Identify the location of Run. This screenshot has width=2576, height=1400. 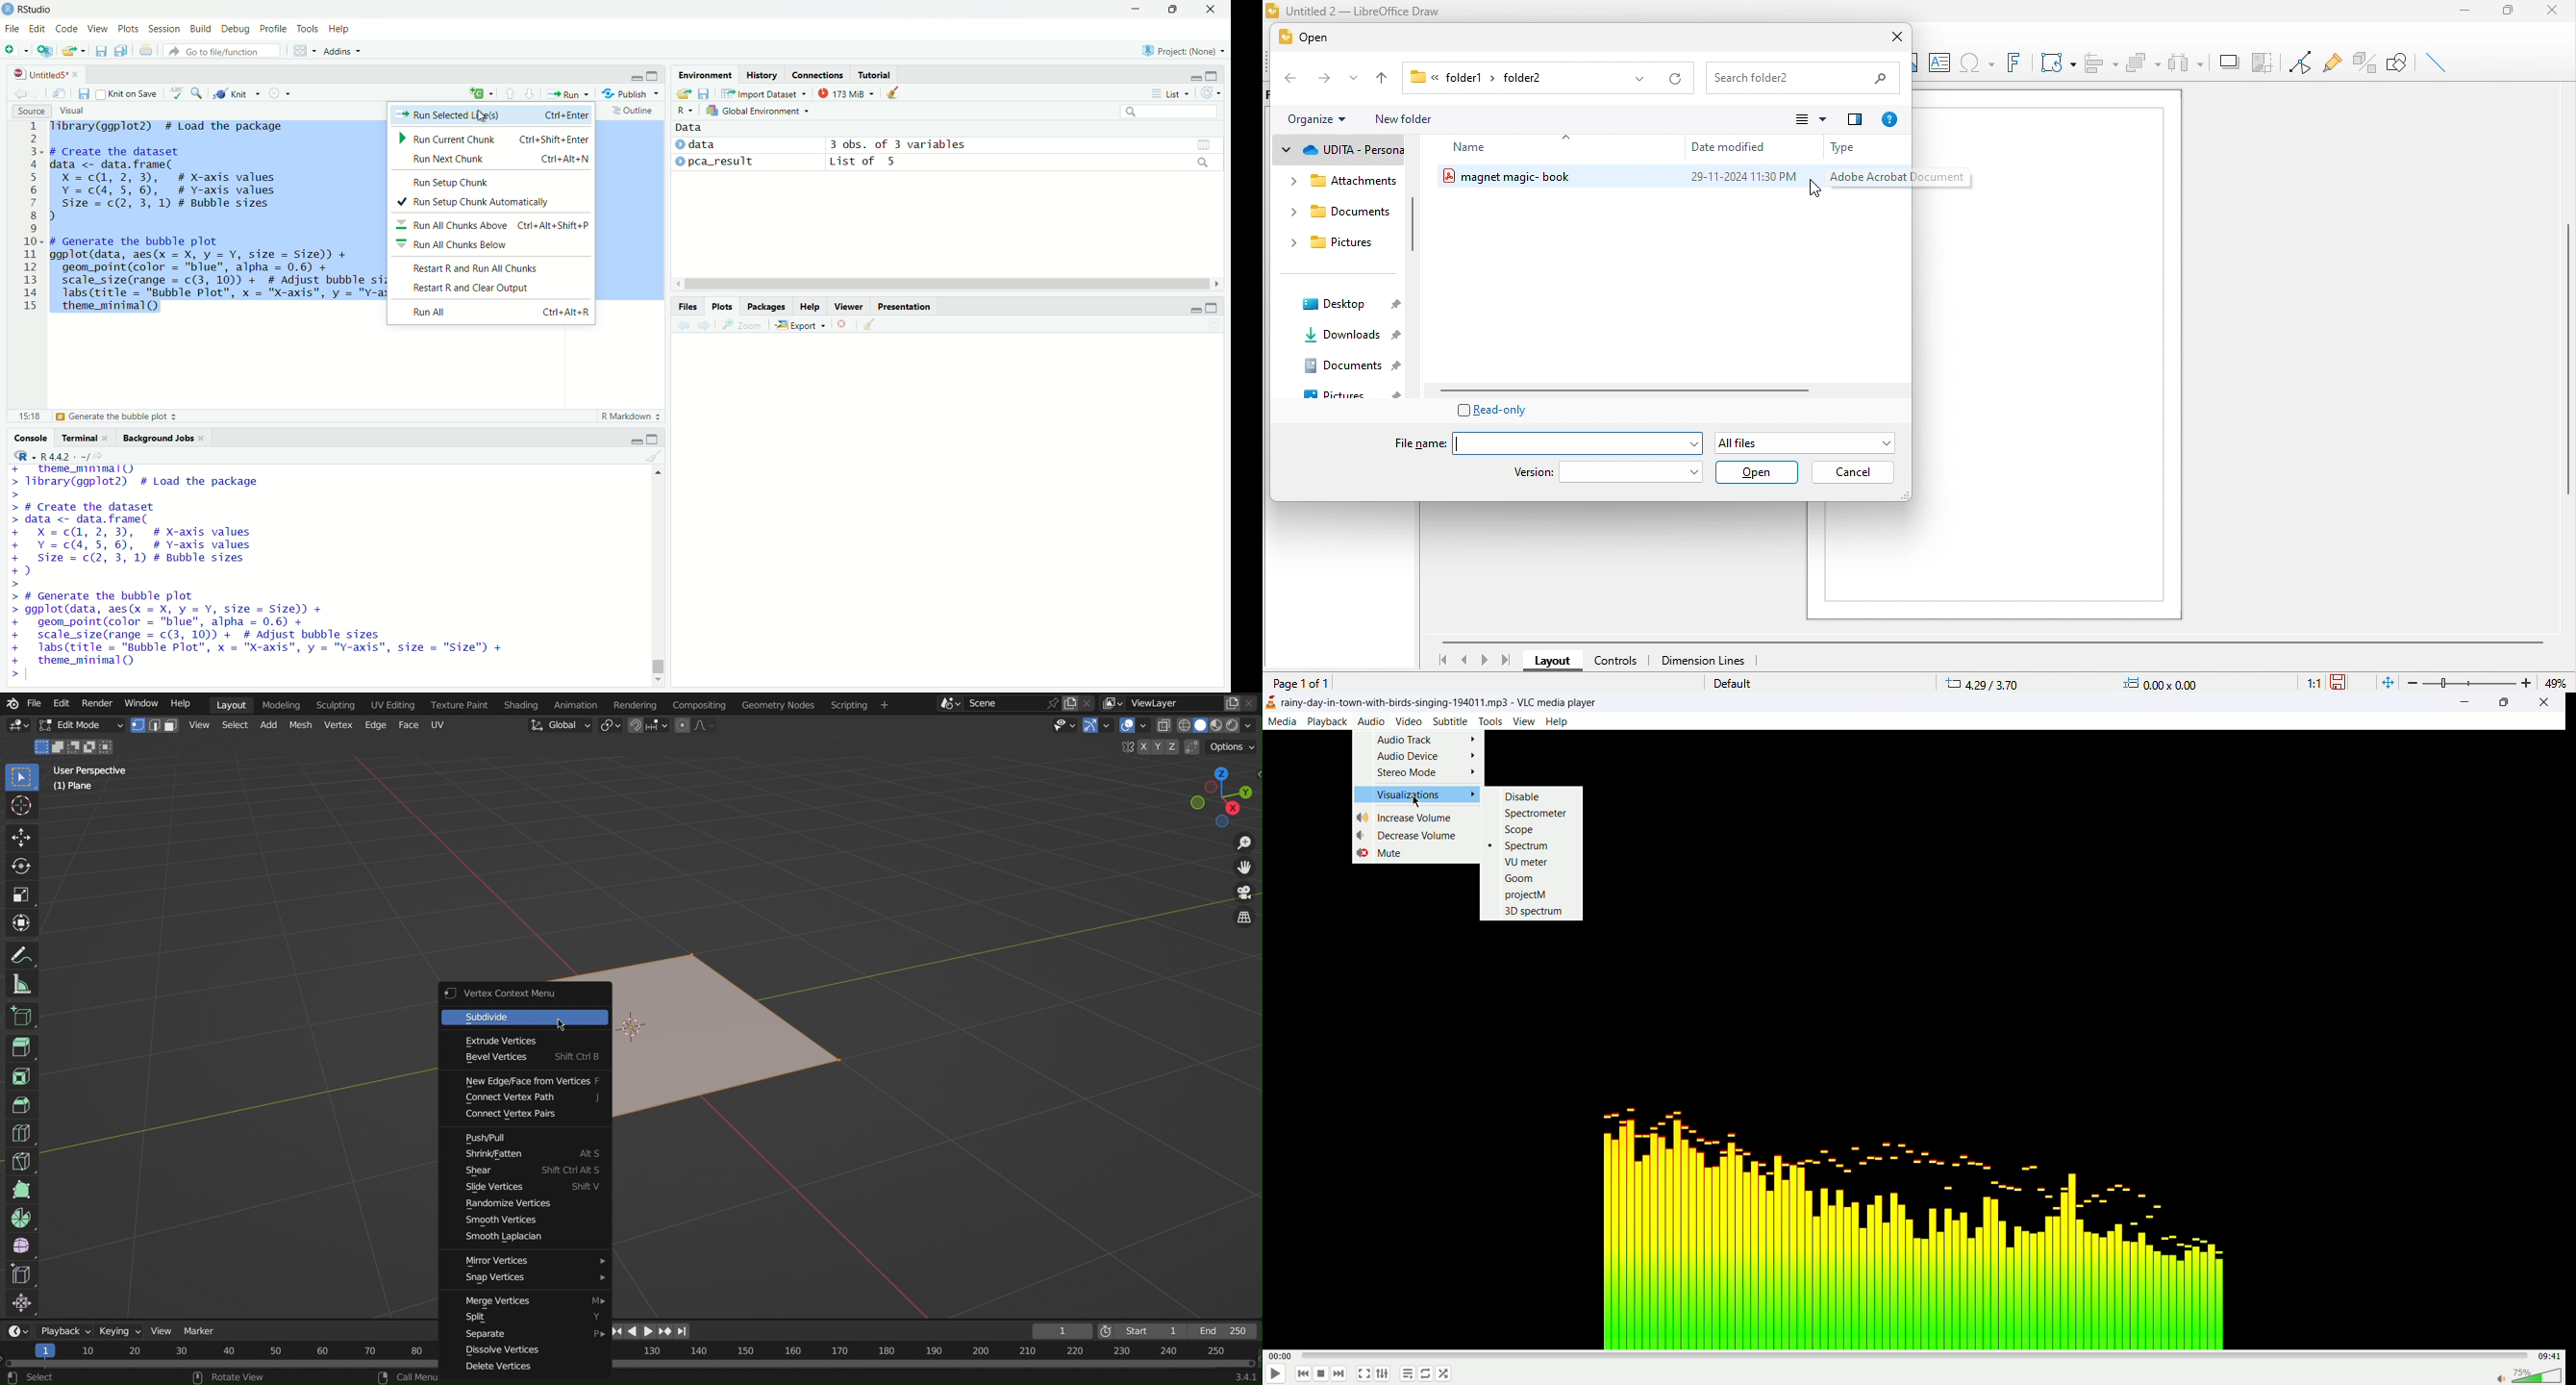
(567, 92).